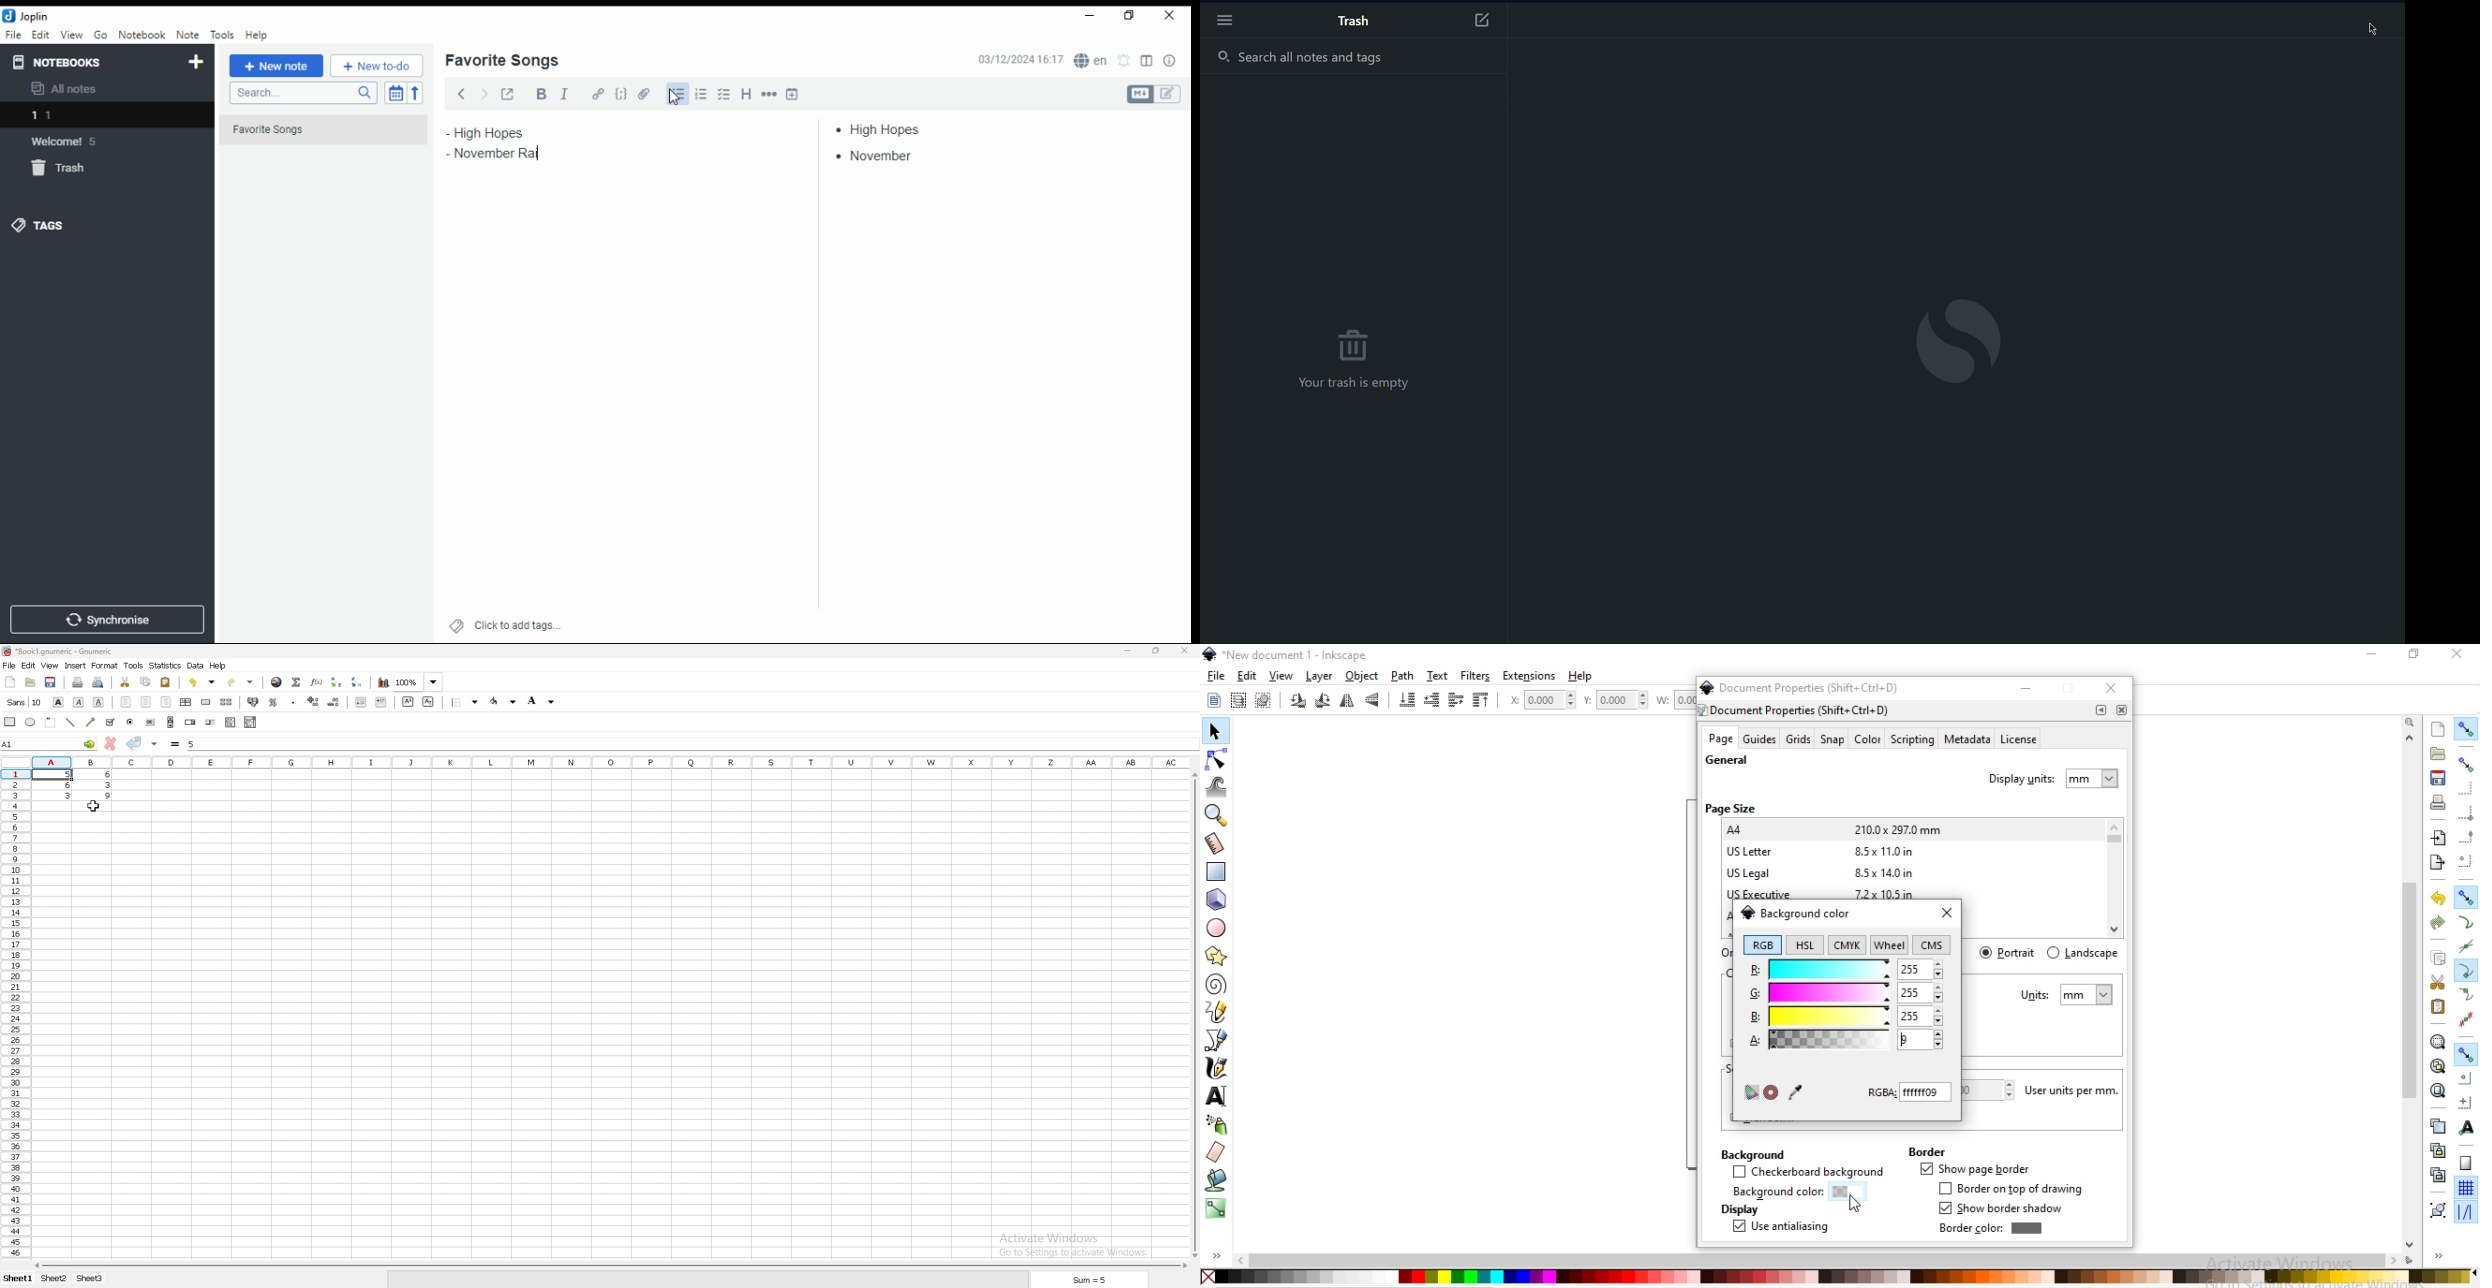 The width and height of the screenshot is (2492, 1288). I want to click on select all objects or nodes, so click(1213, 698).